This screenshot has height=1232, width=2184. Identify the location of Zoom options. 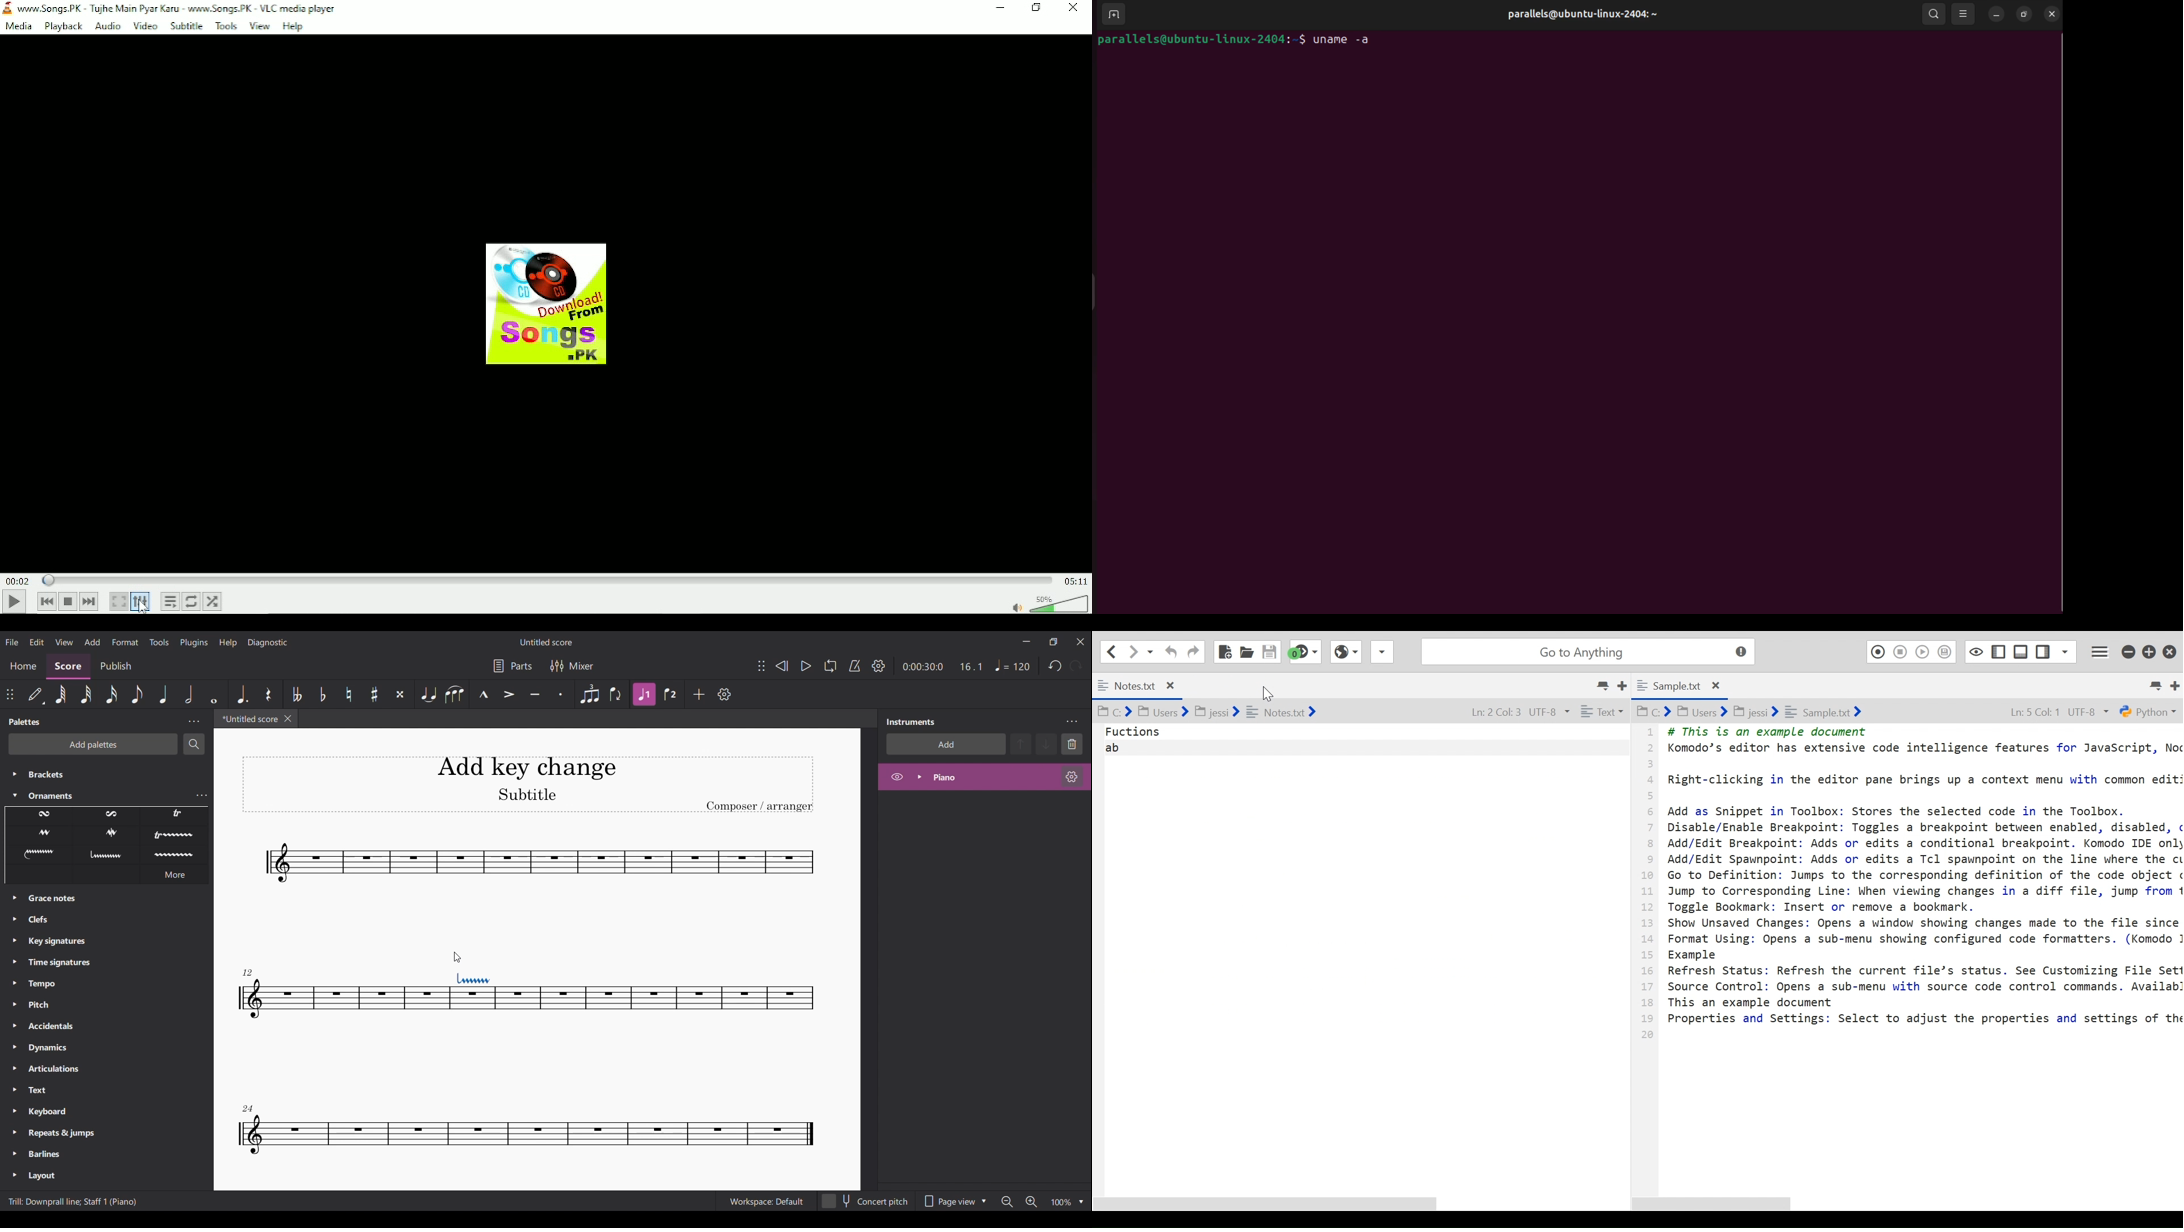
(1082, 1202).